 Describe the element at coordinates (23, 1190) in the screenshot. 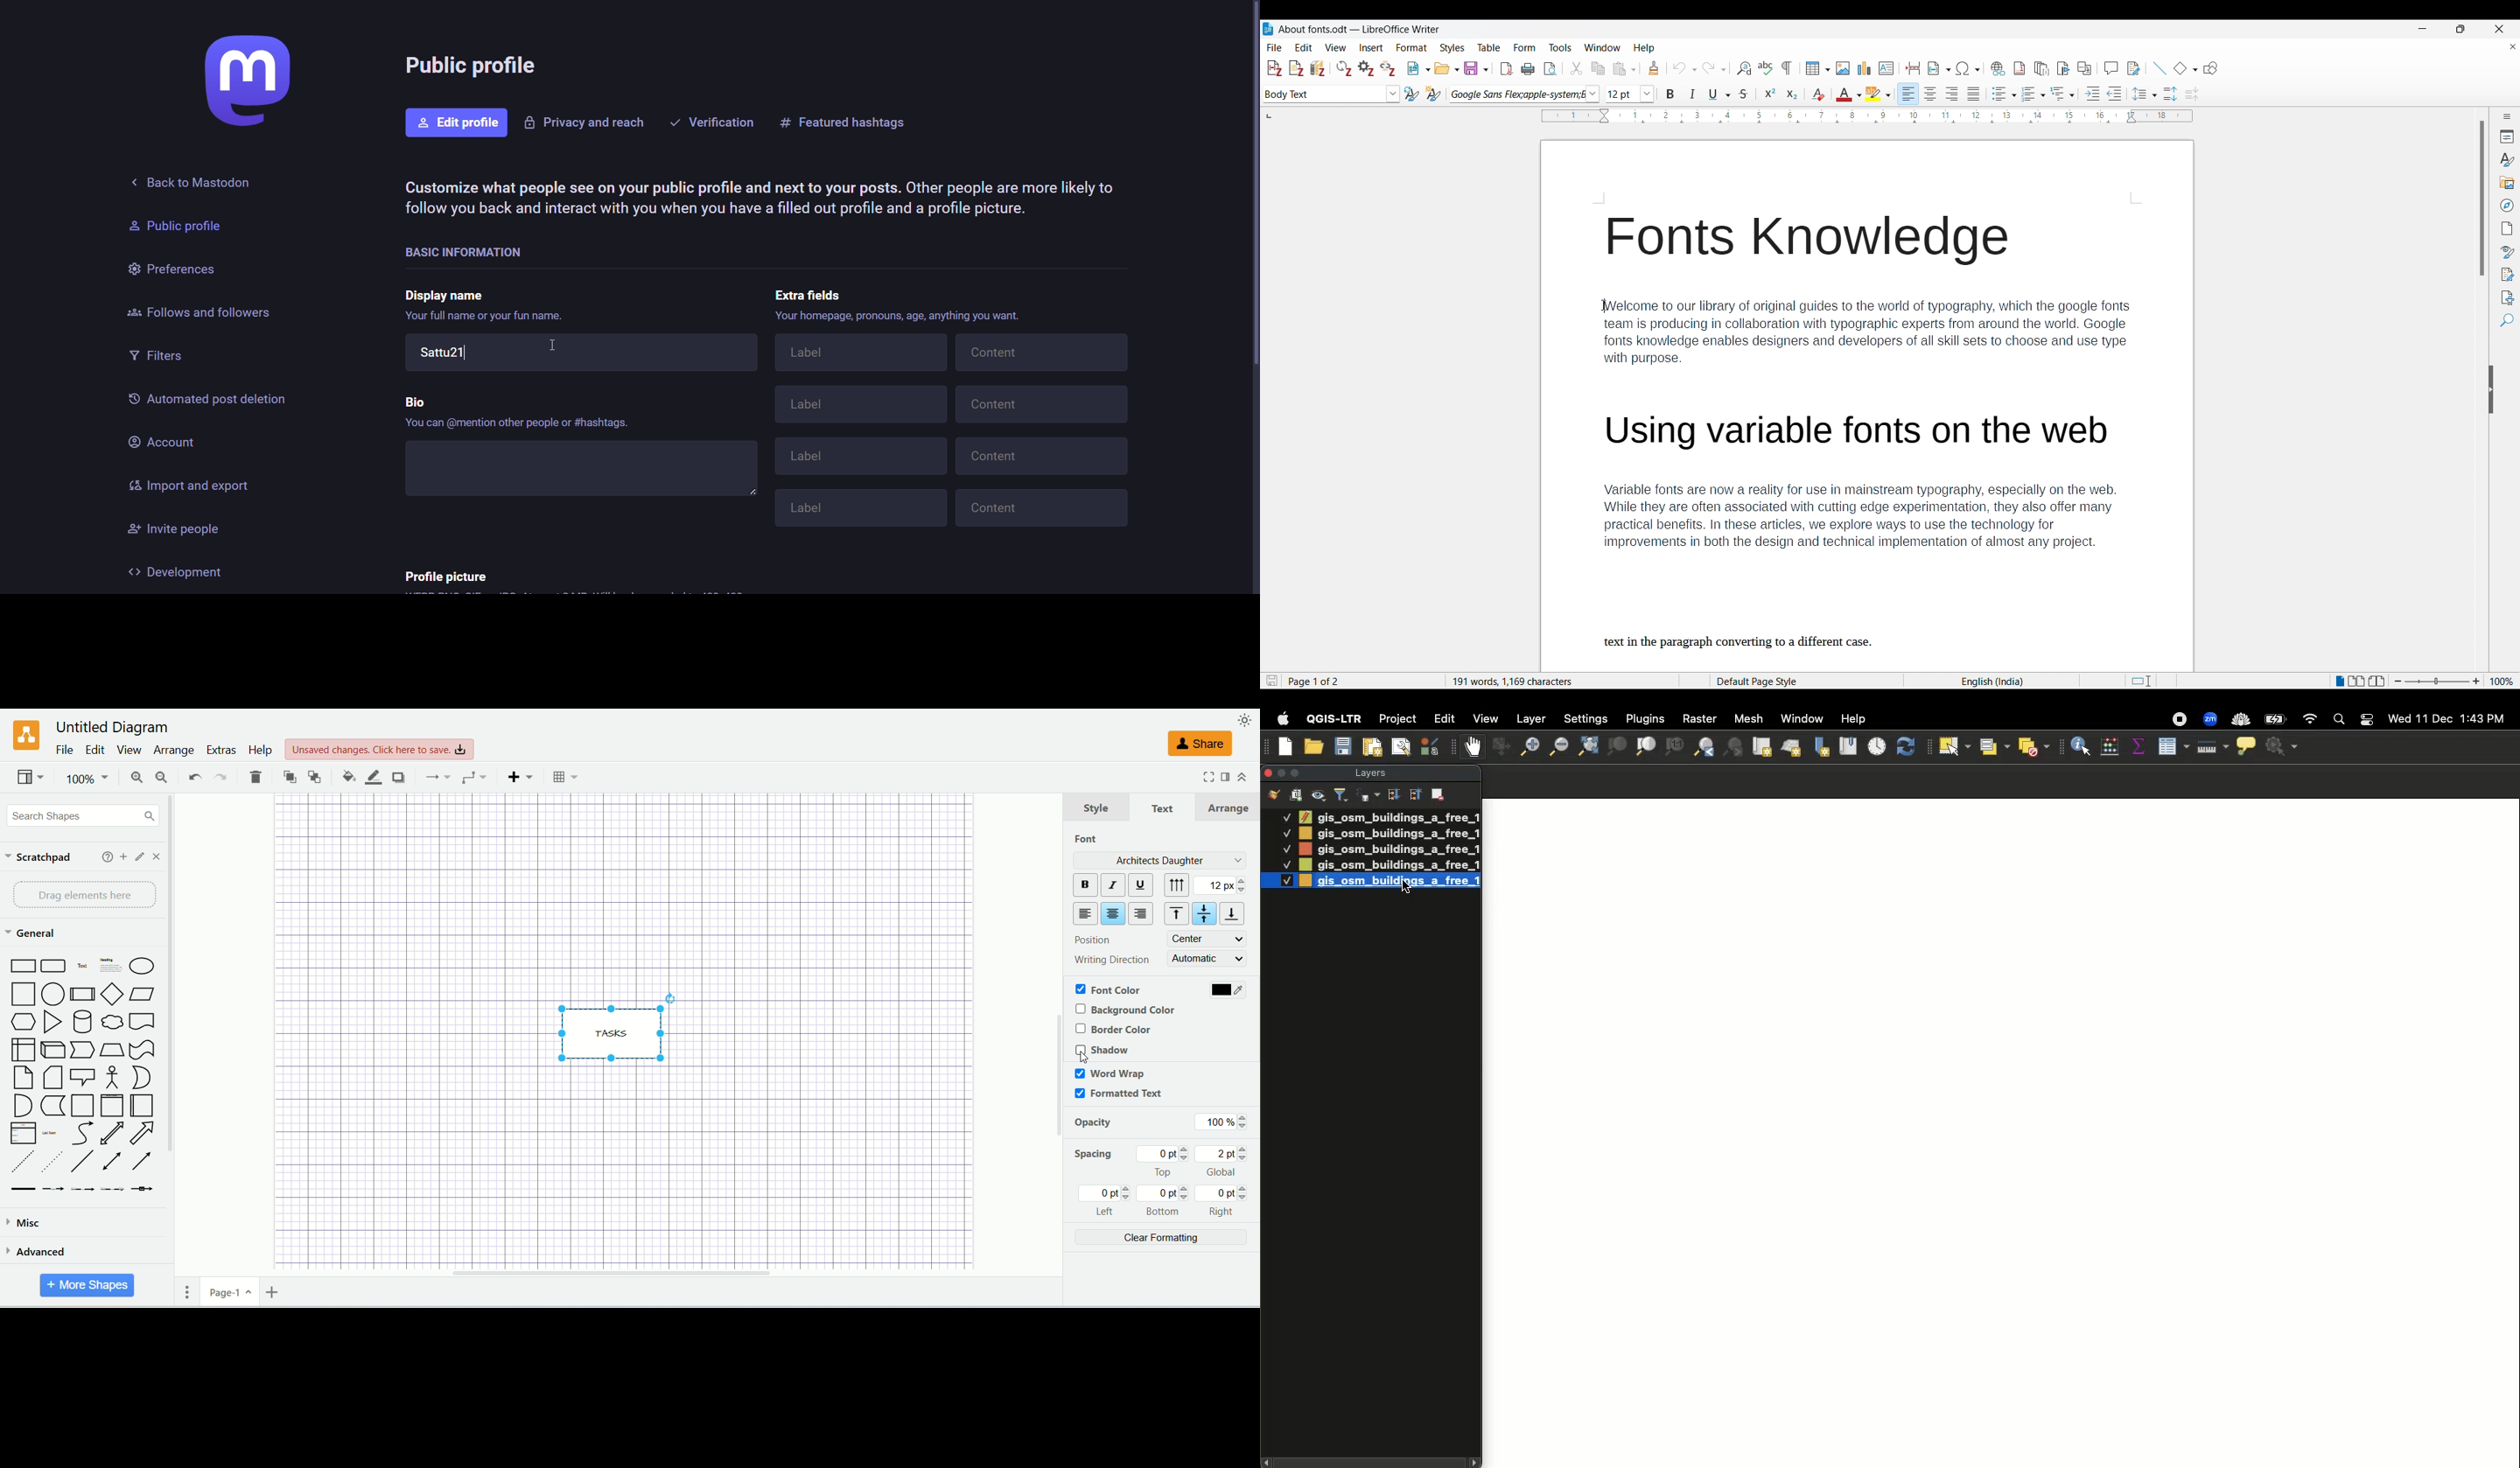

I see `Link` at that location.